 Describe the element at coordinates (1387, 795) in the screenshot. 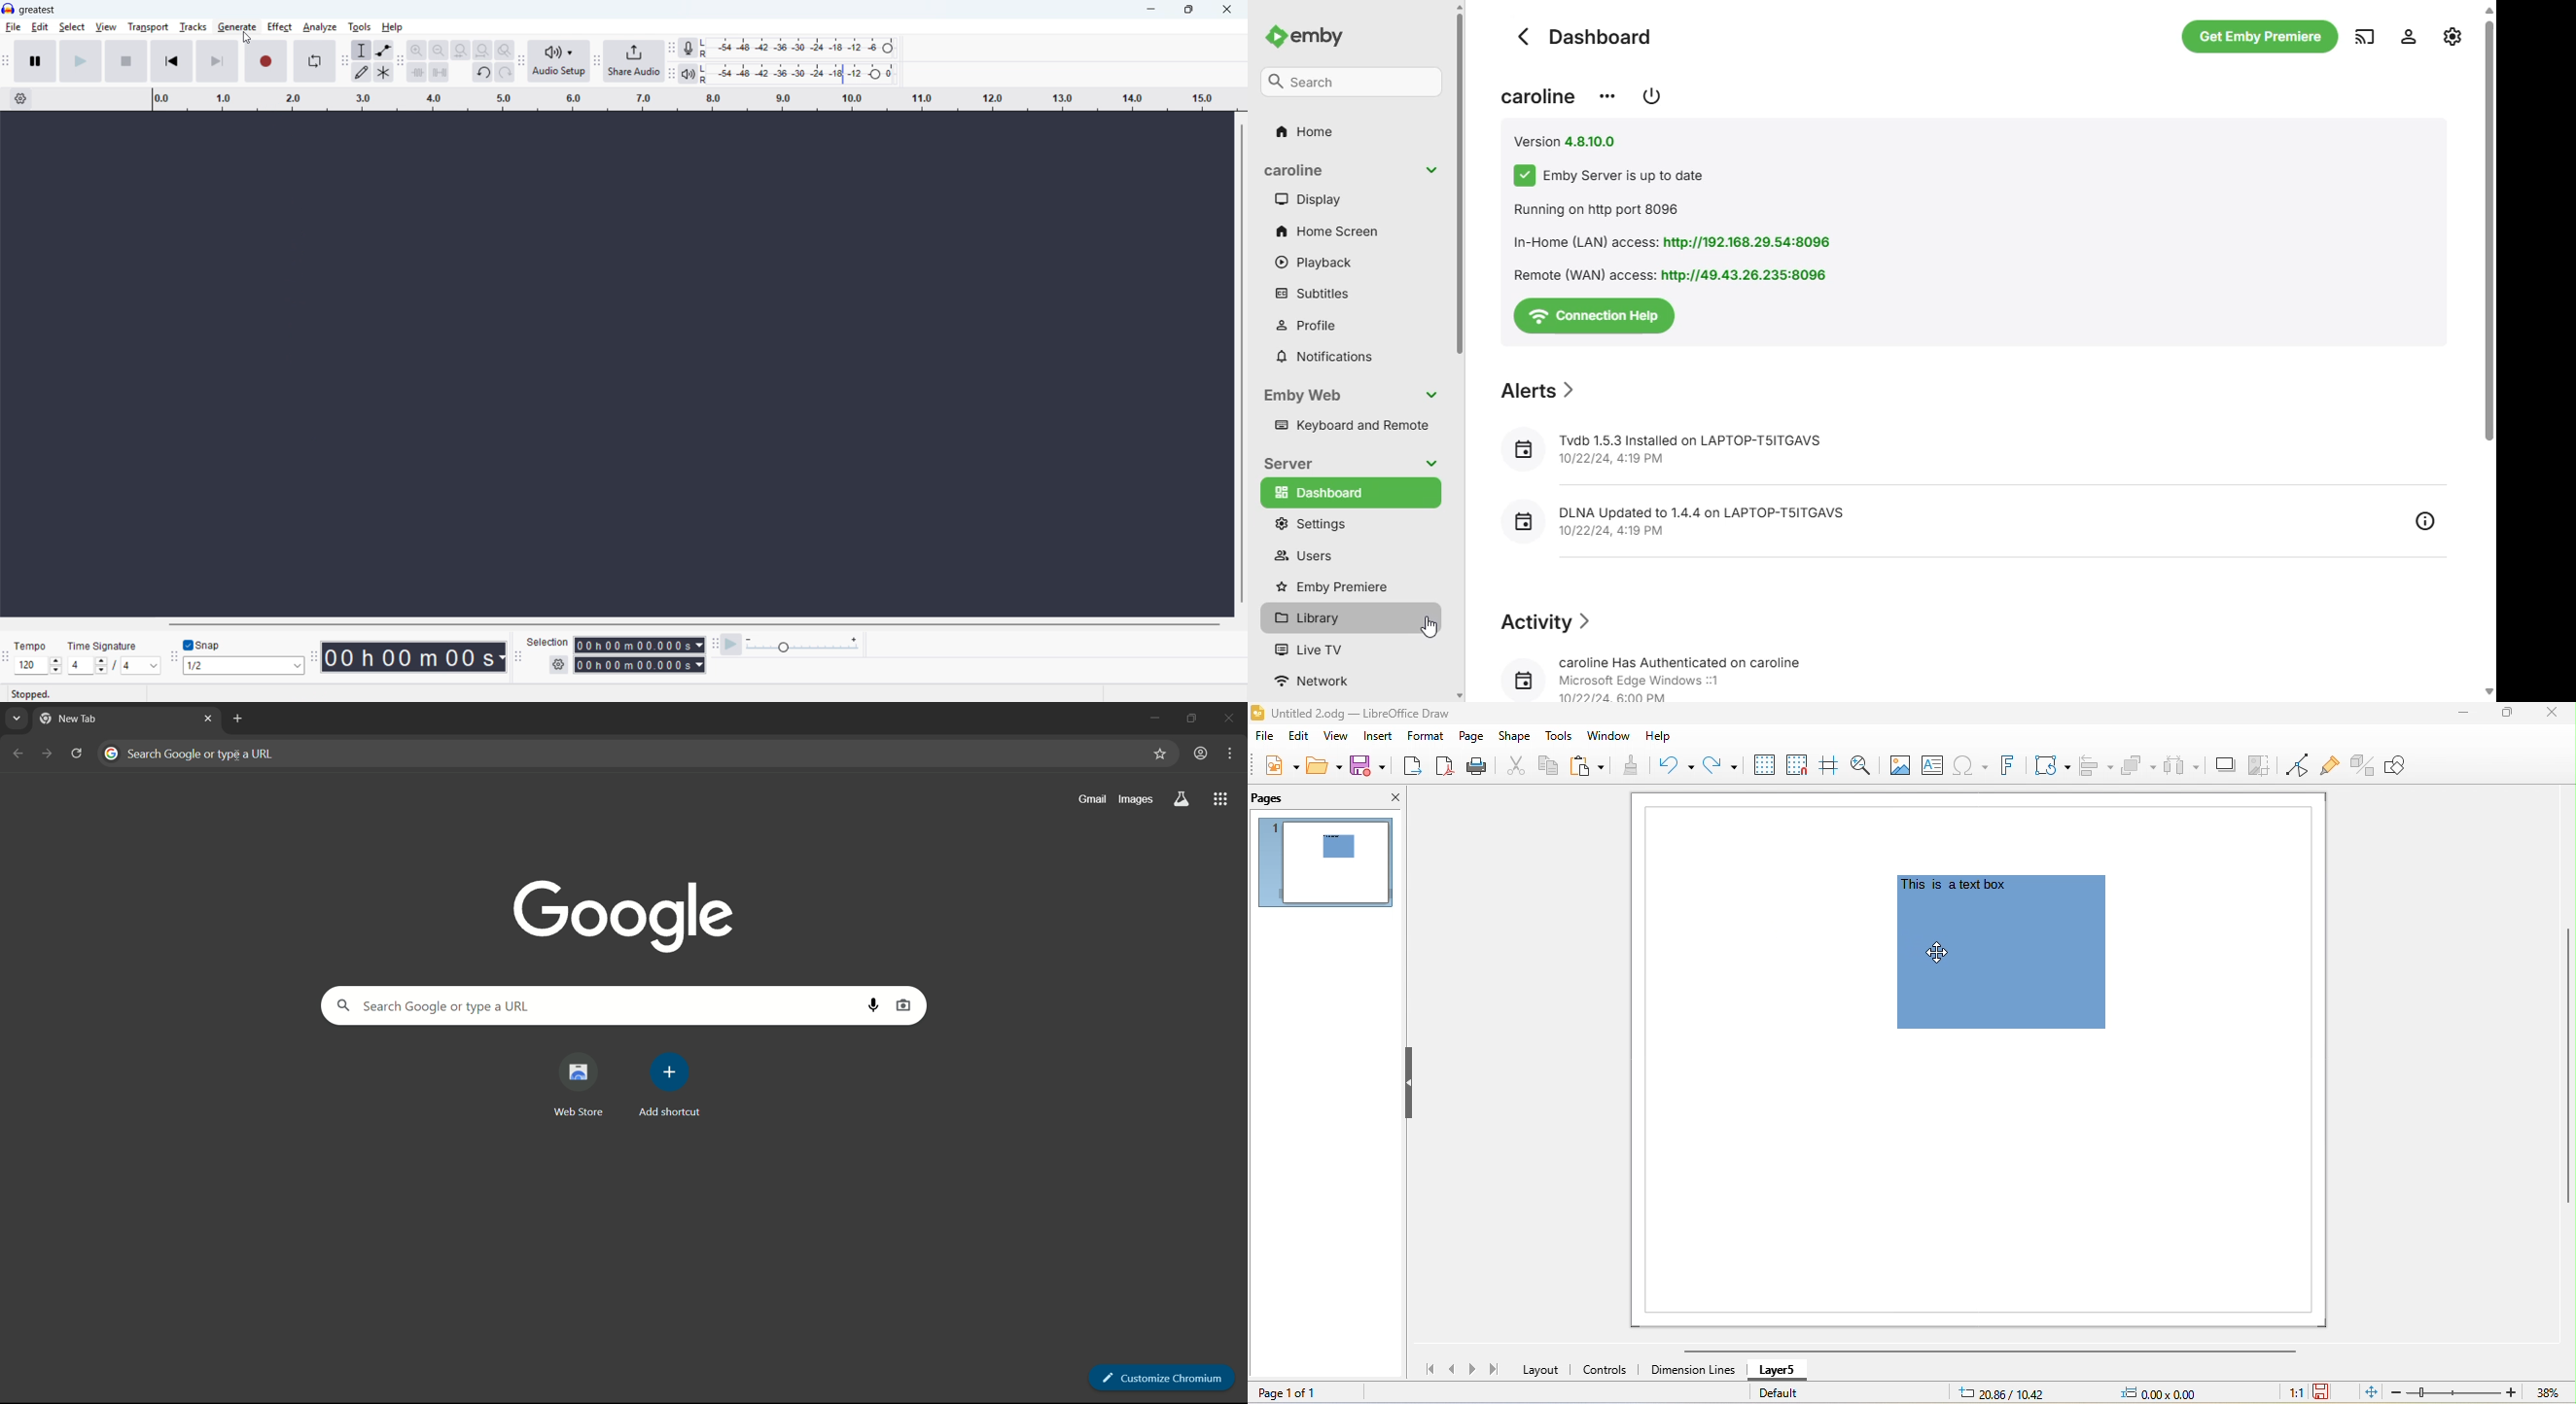

I see `close` at that location.